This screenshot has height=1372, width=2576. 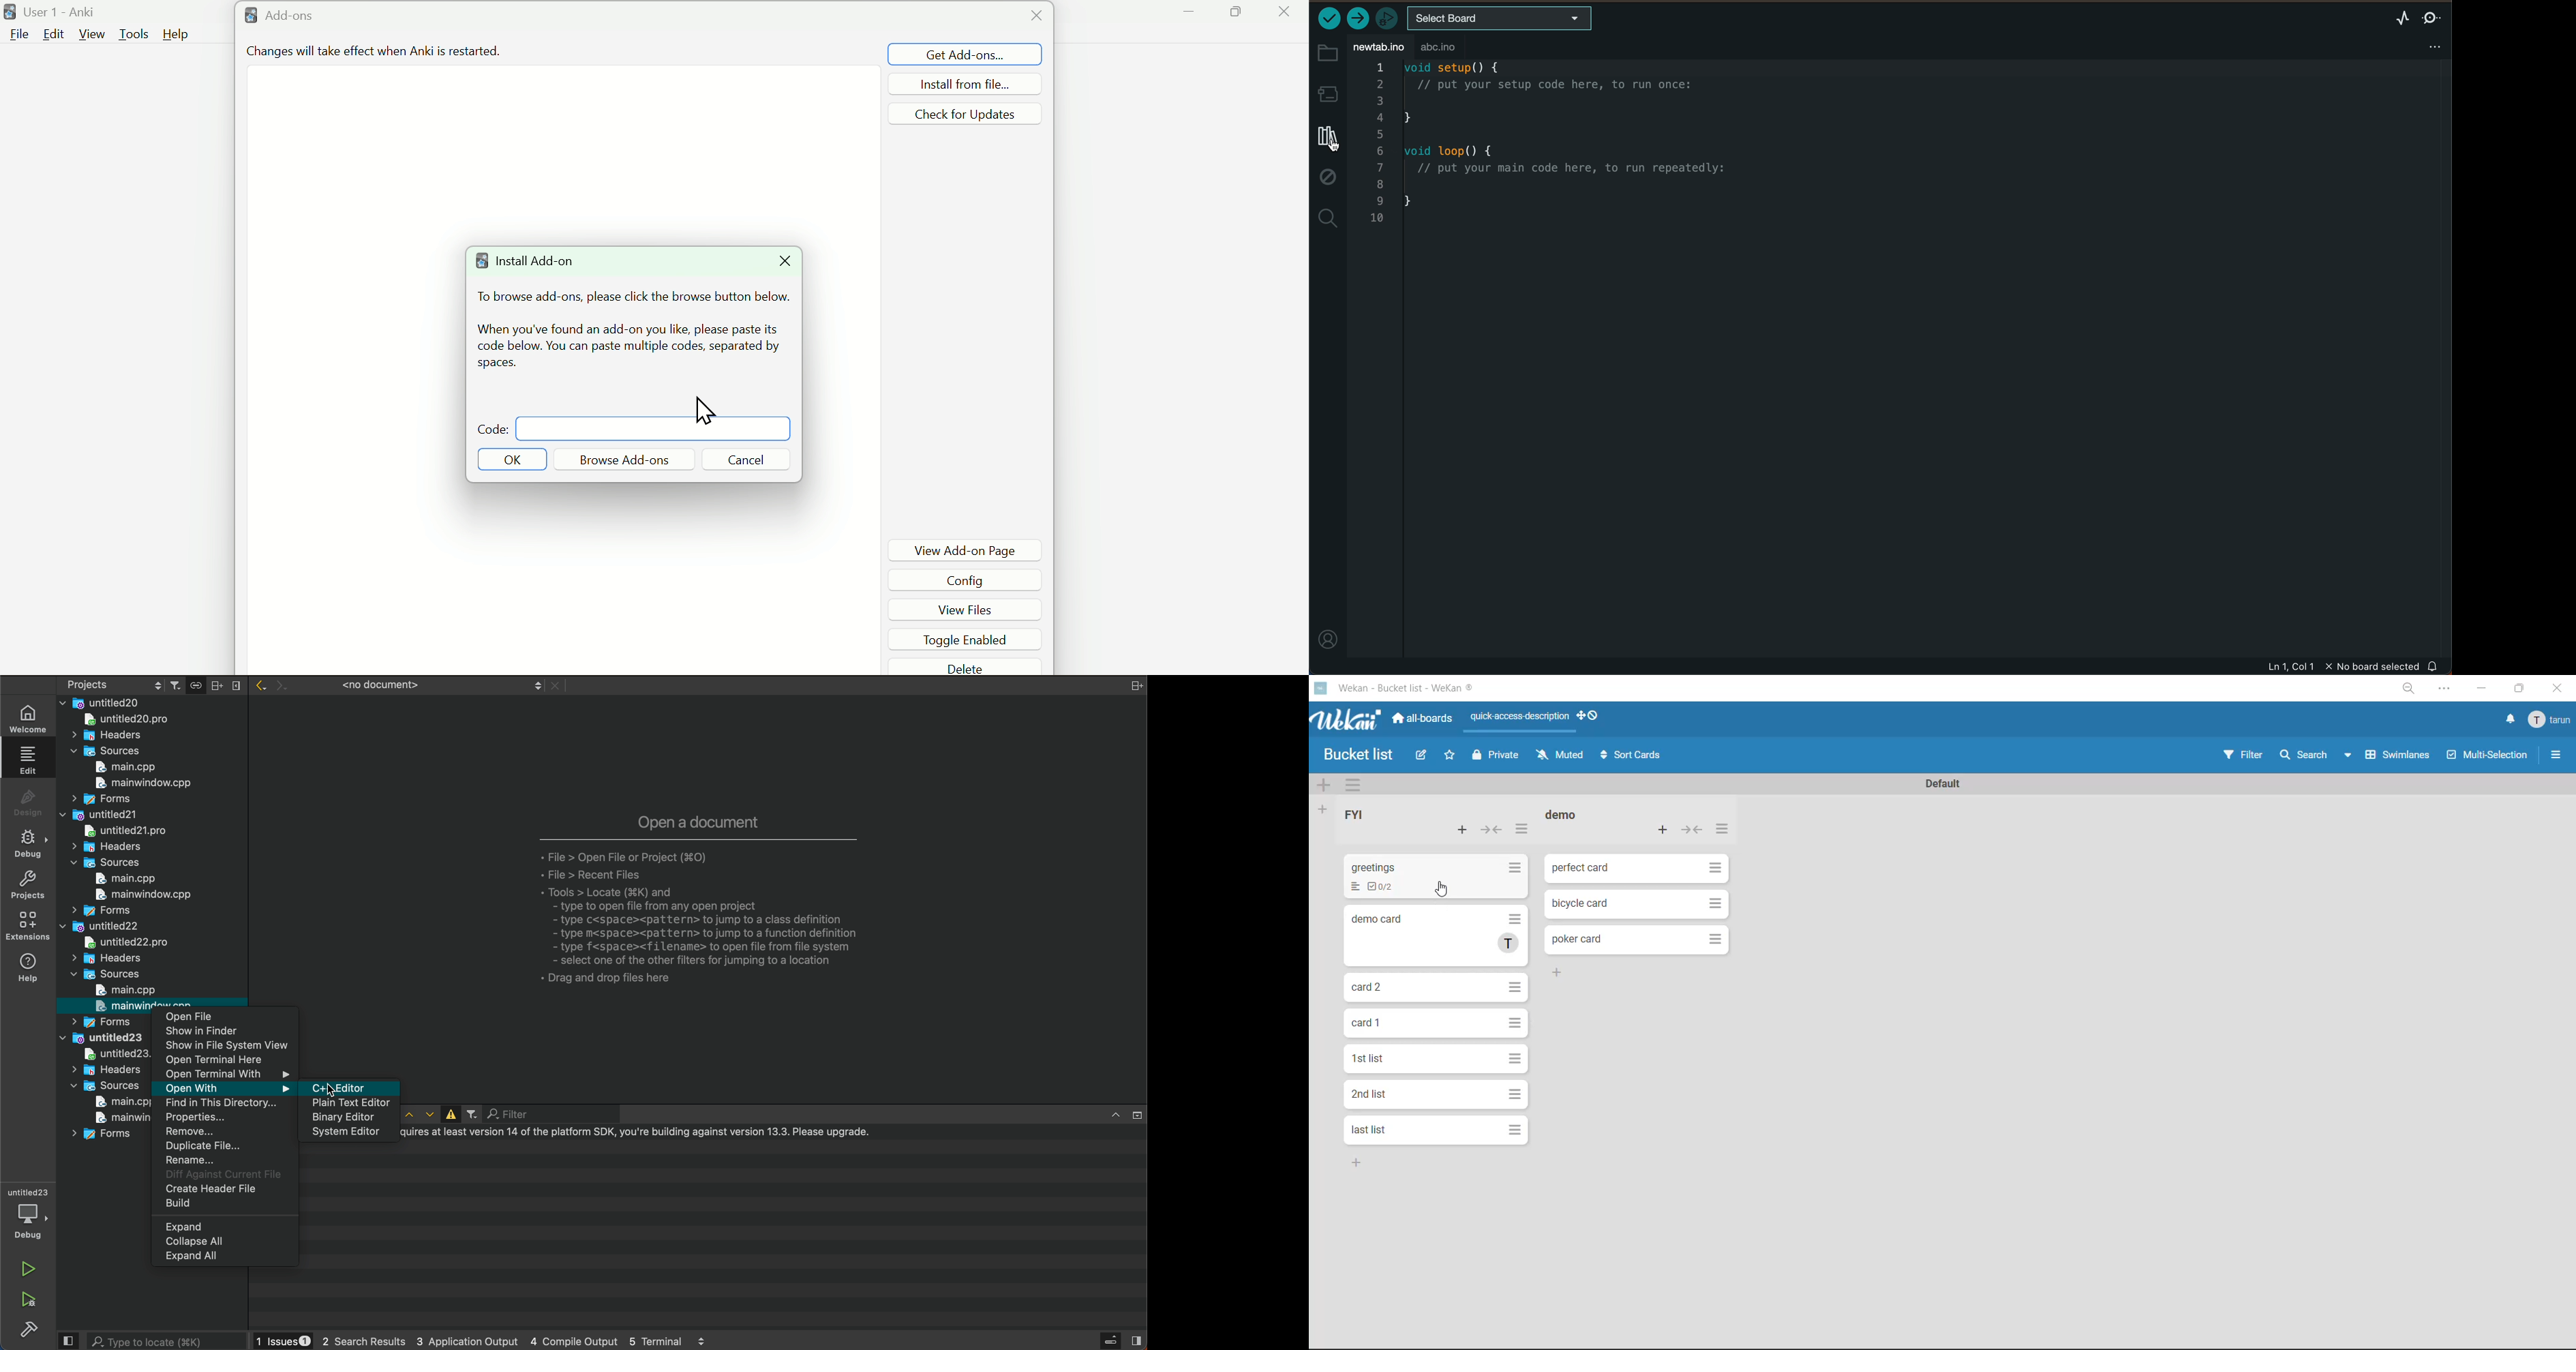 What do you see at coordinates (1633, 754) in the screenshot?
I see `sort cards` at bounding box center [1633, 754].